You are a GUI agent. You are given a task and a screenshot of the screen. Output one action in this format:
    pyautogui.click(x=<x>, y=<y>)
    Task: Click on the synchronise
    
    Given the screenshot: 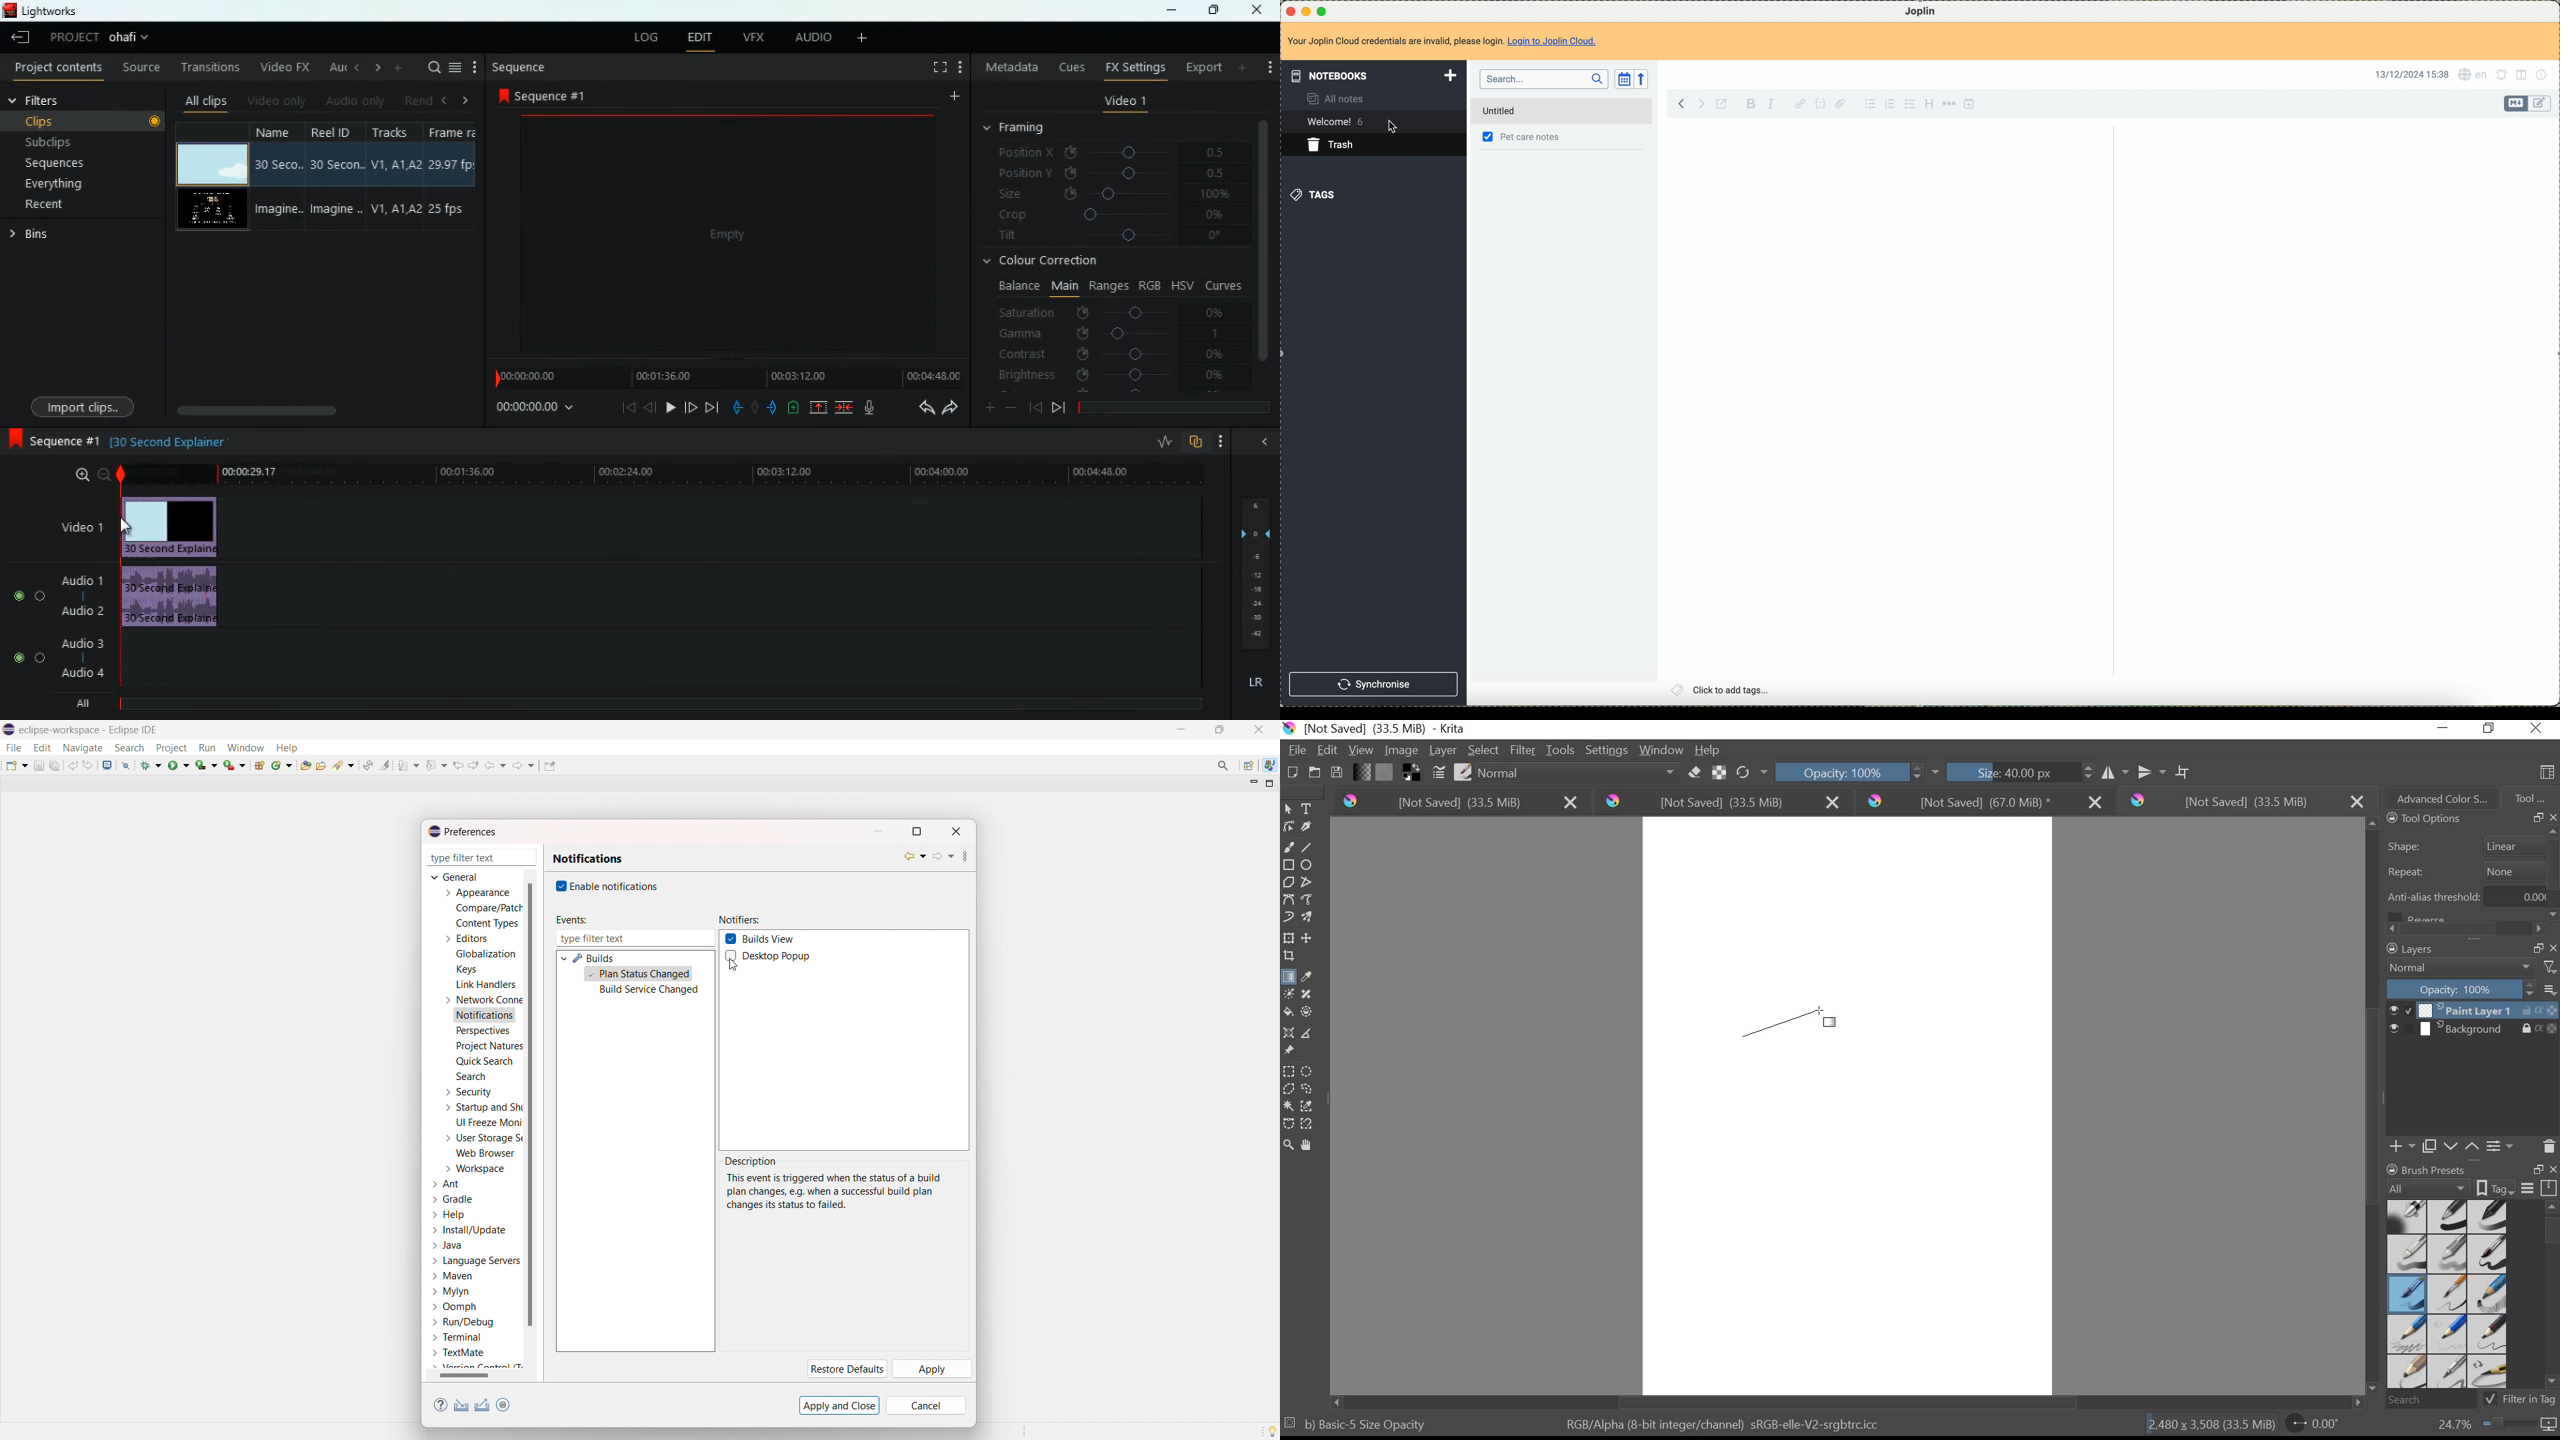 What is the action you would take?
    pyautogui.click(x=1373, y=686)
    